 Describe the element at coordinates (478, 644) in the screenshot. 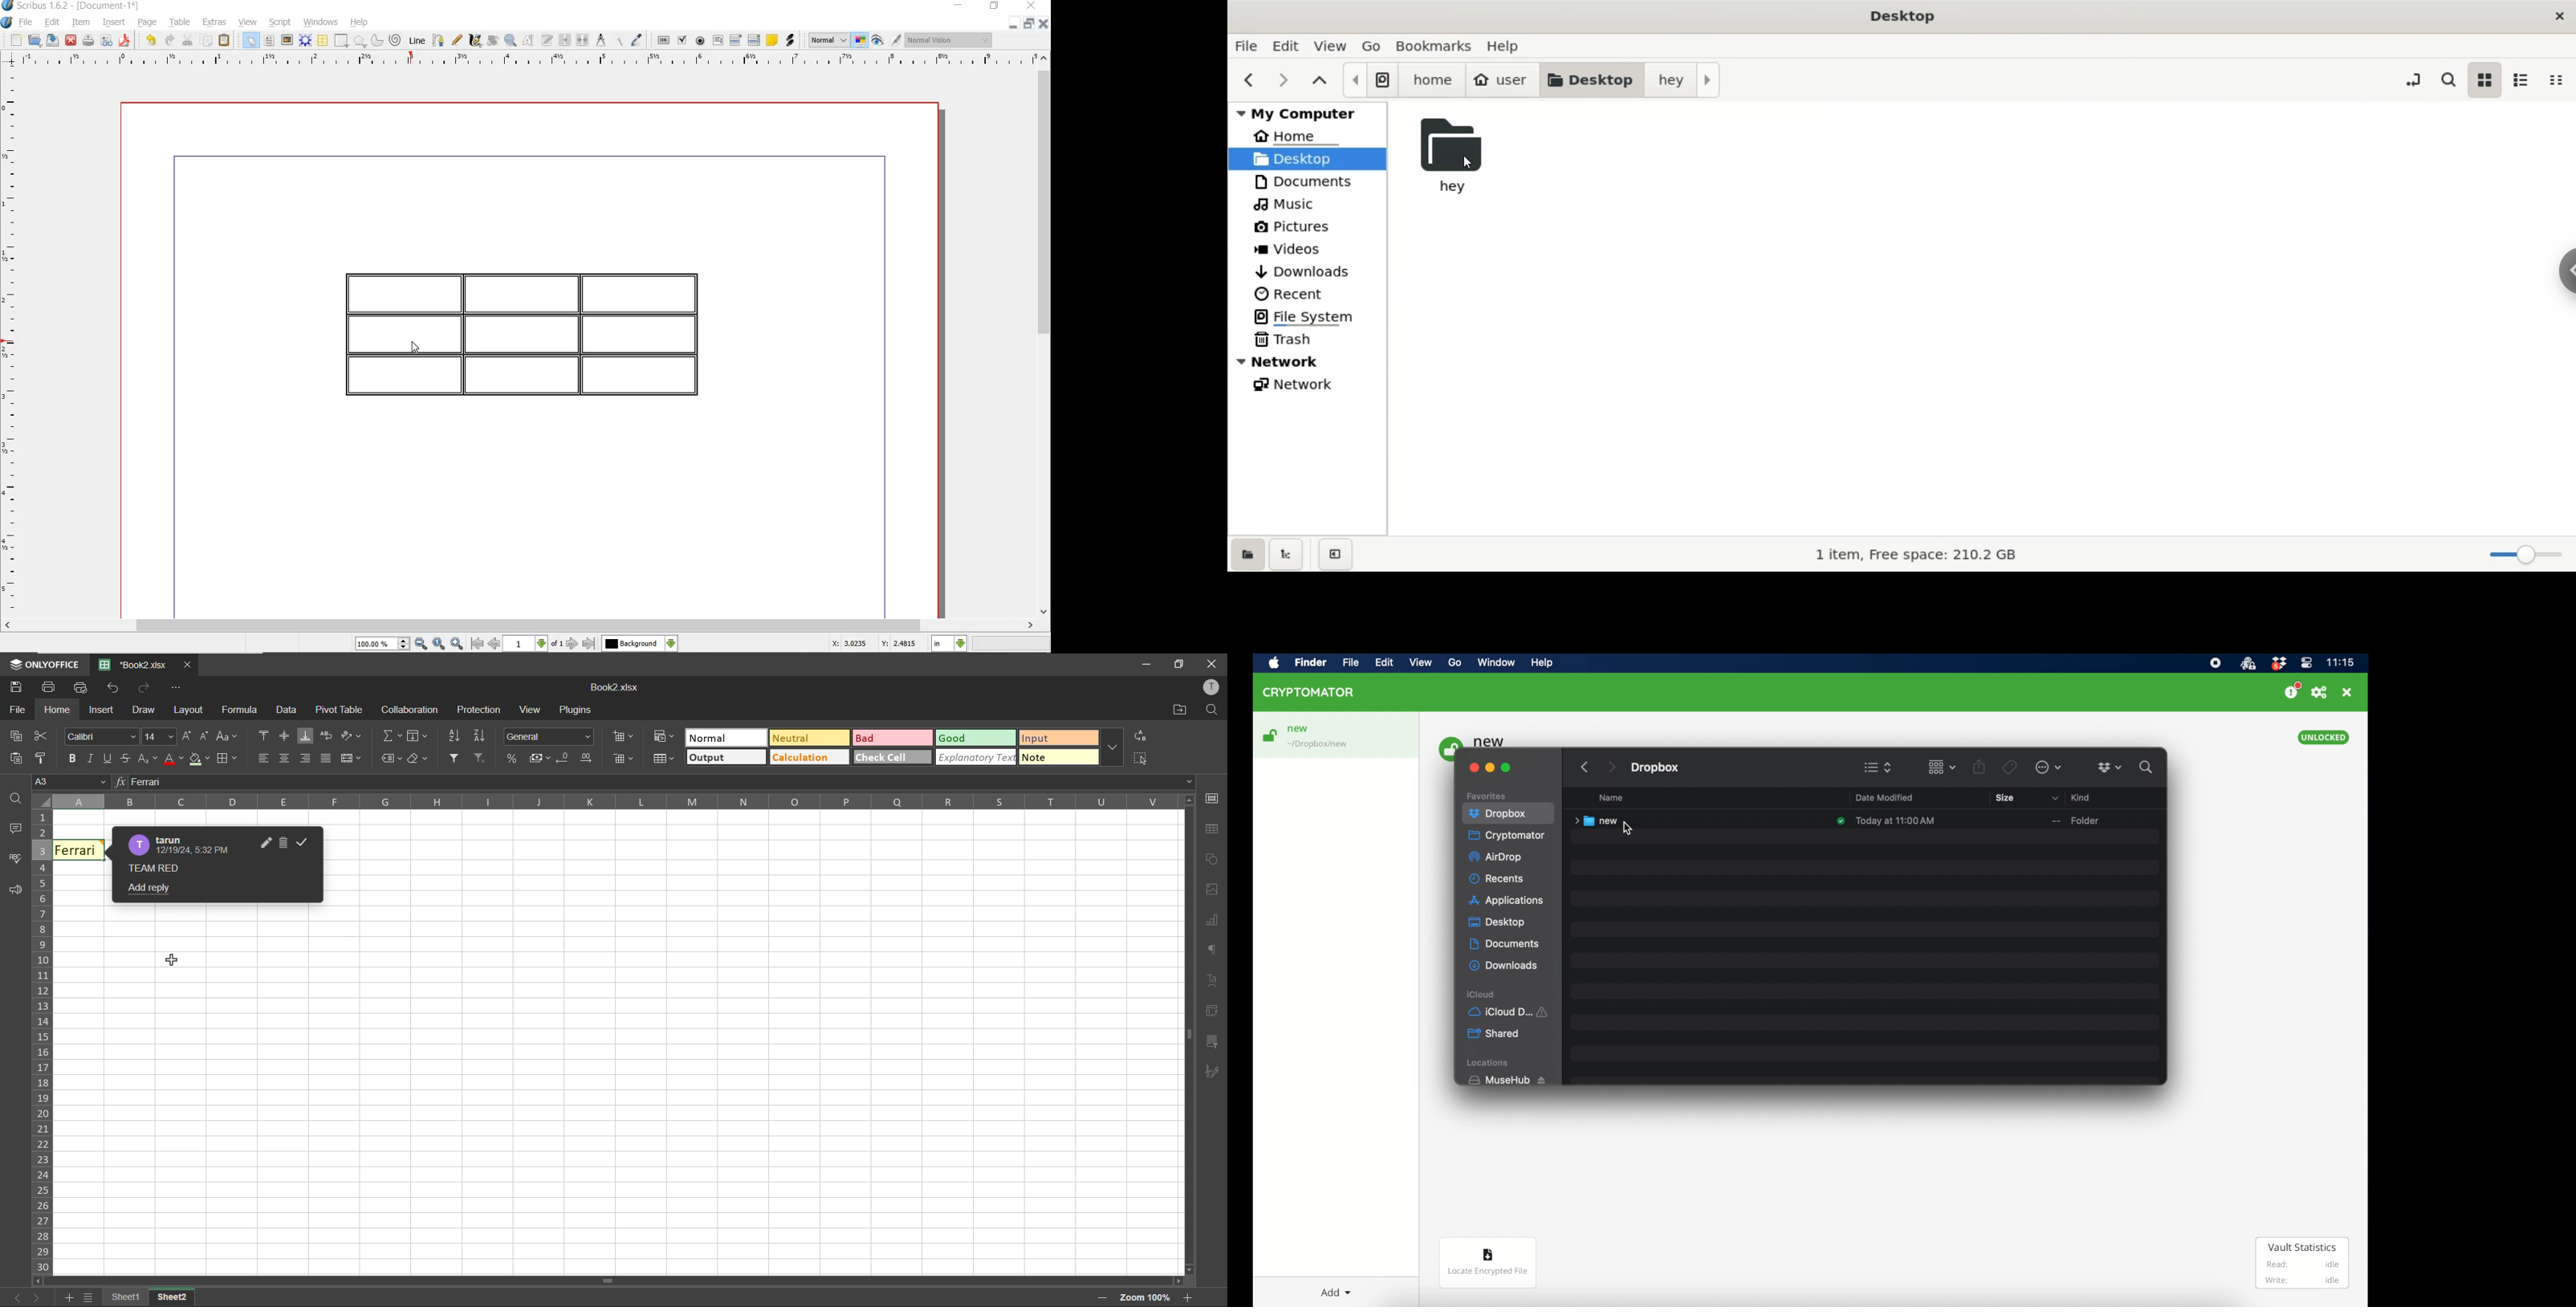

I see `go to first page` at that location.